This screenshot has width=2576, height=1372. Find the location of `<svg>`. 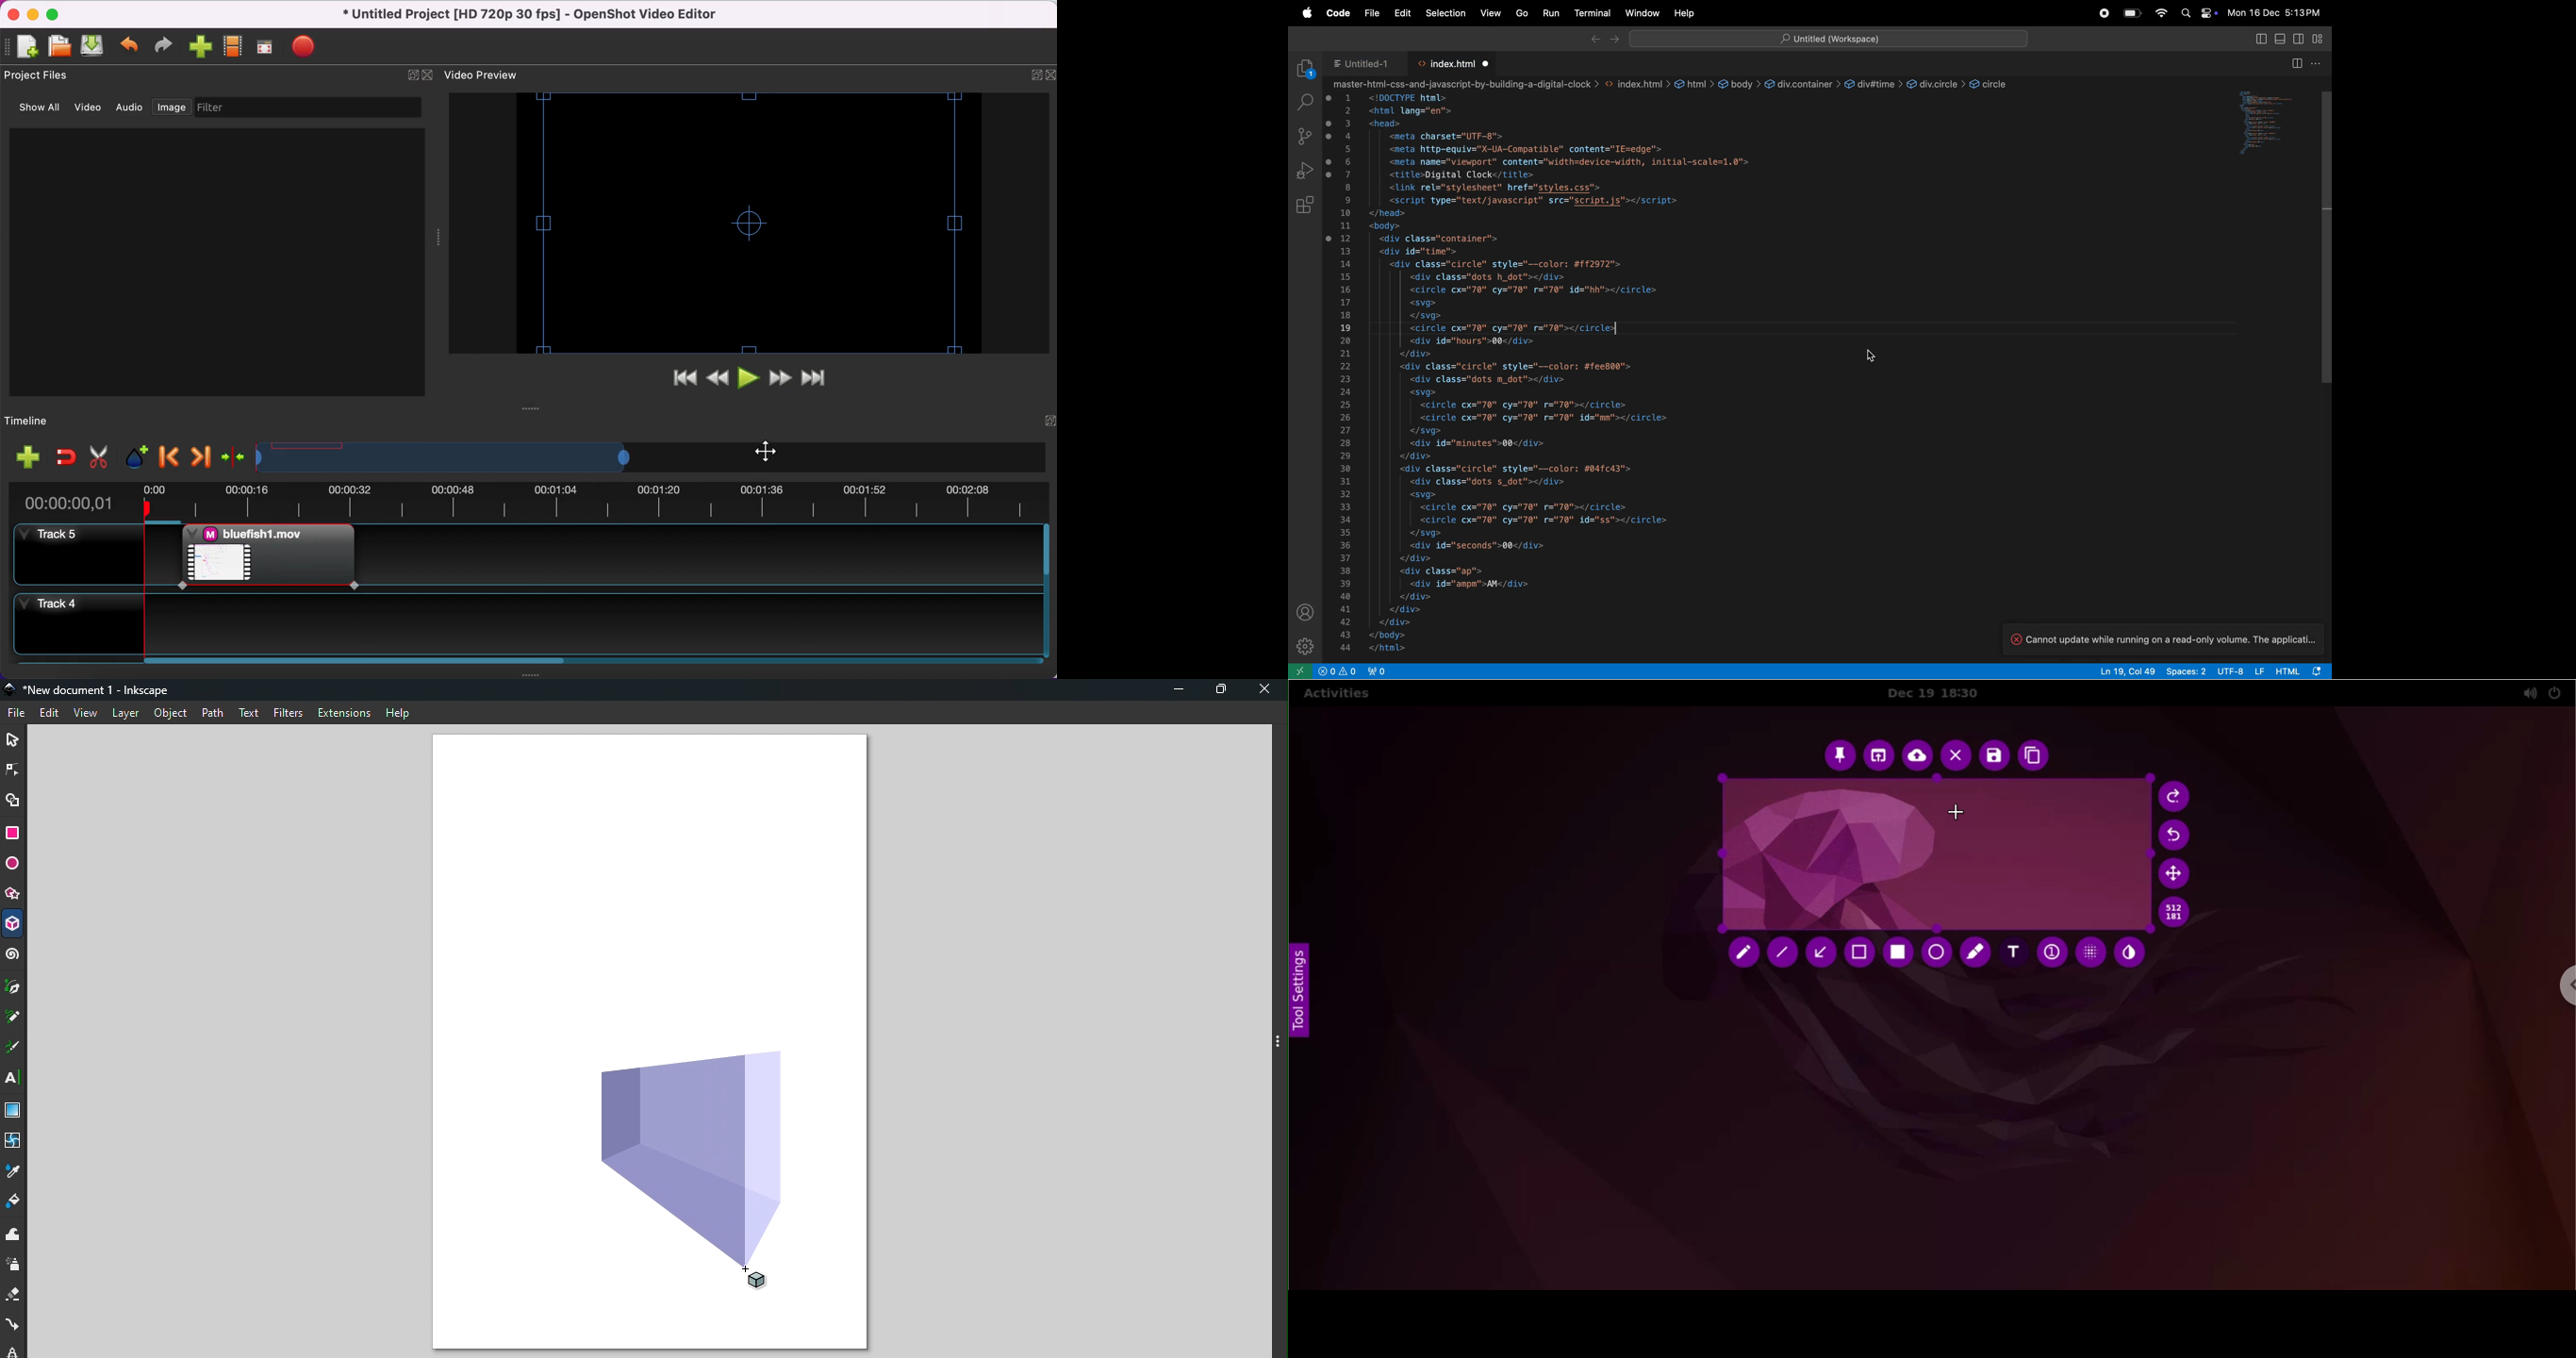

<svg> is located at coordinates (1422, 393).